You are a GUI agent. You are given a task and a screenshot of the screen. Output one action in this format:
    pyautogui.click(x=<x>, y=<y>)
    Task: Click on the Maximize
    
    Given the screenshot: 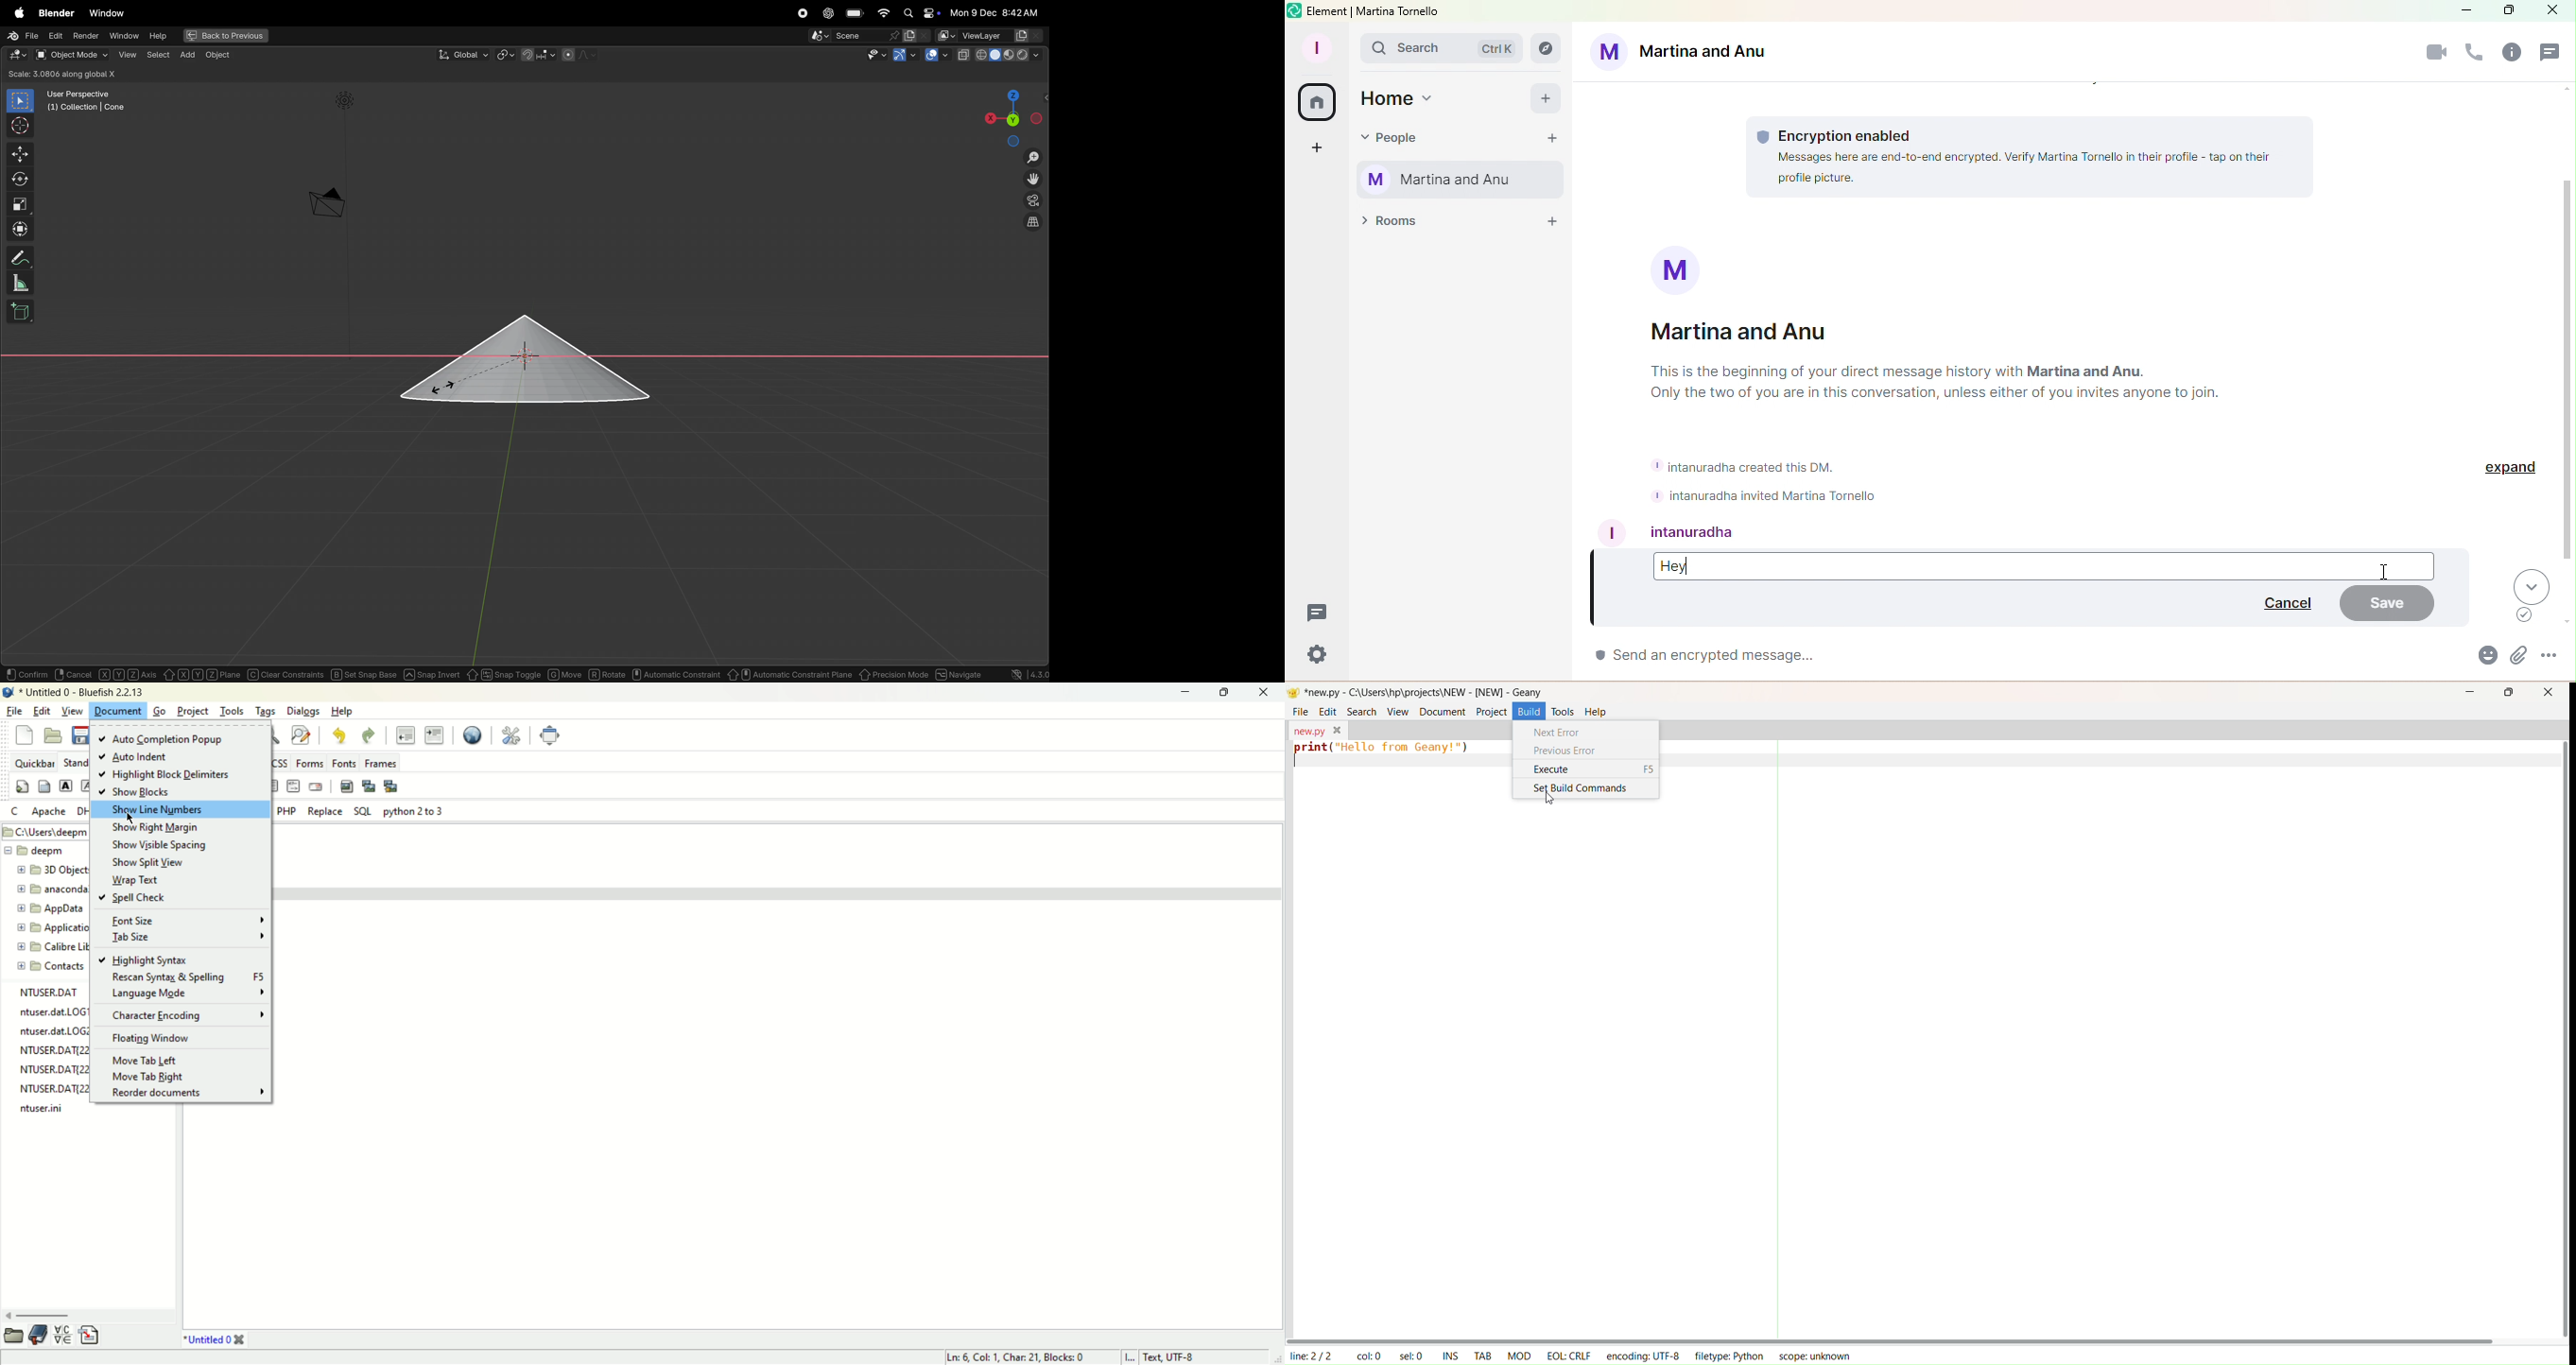 What is the action you would take?
    pyautogui.click(x=2504, y=12)
    